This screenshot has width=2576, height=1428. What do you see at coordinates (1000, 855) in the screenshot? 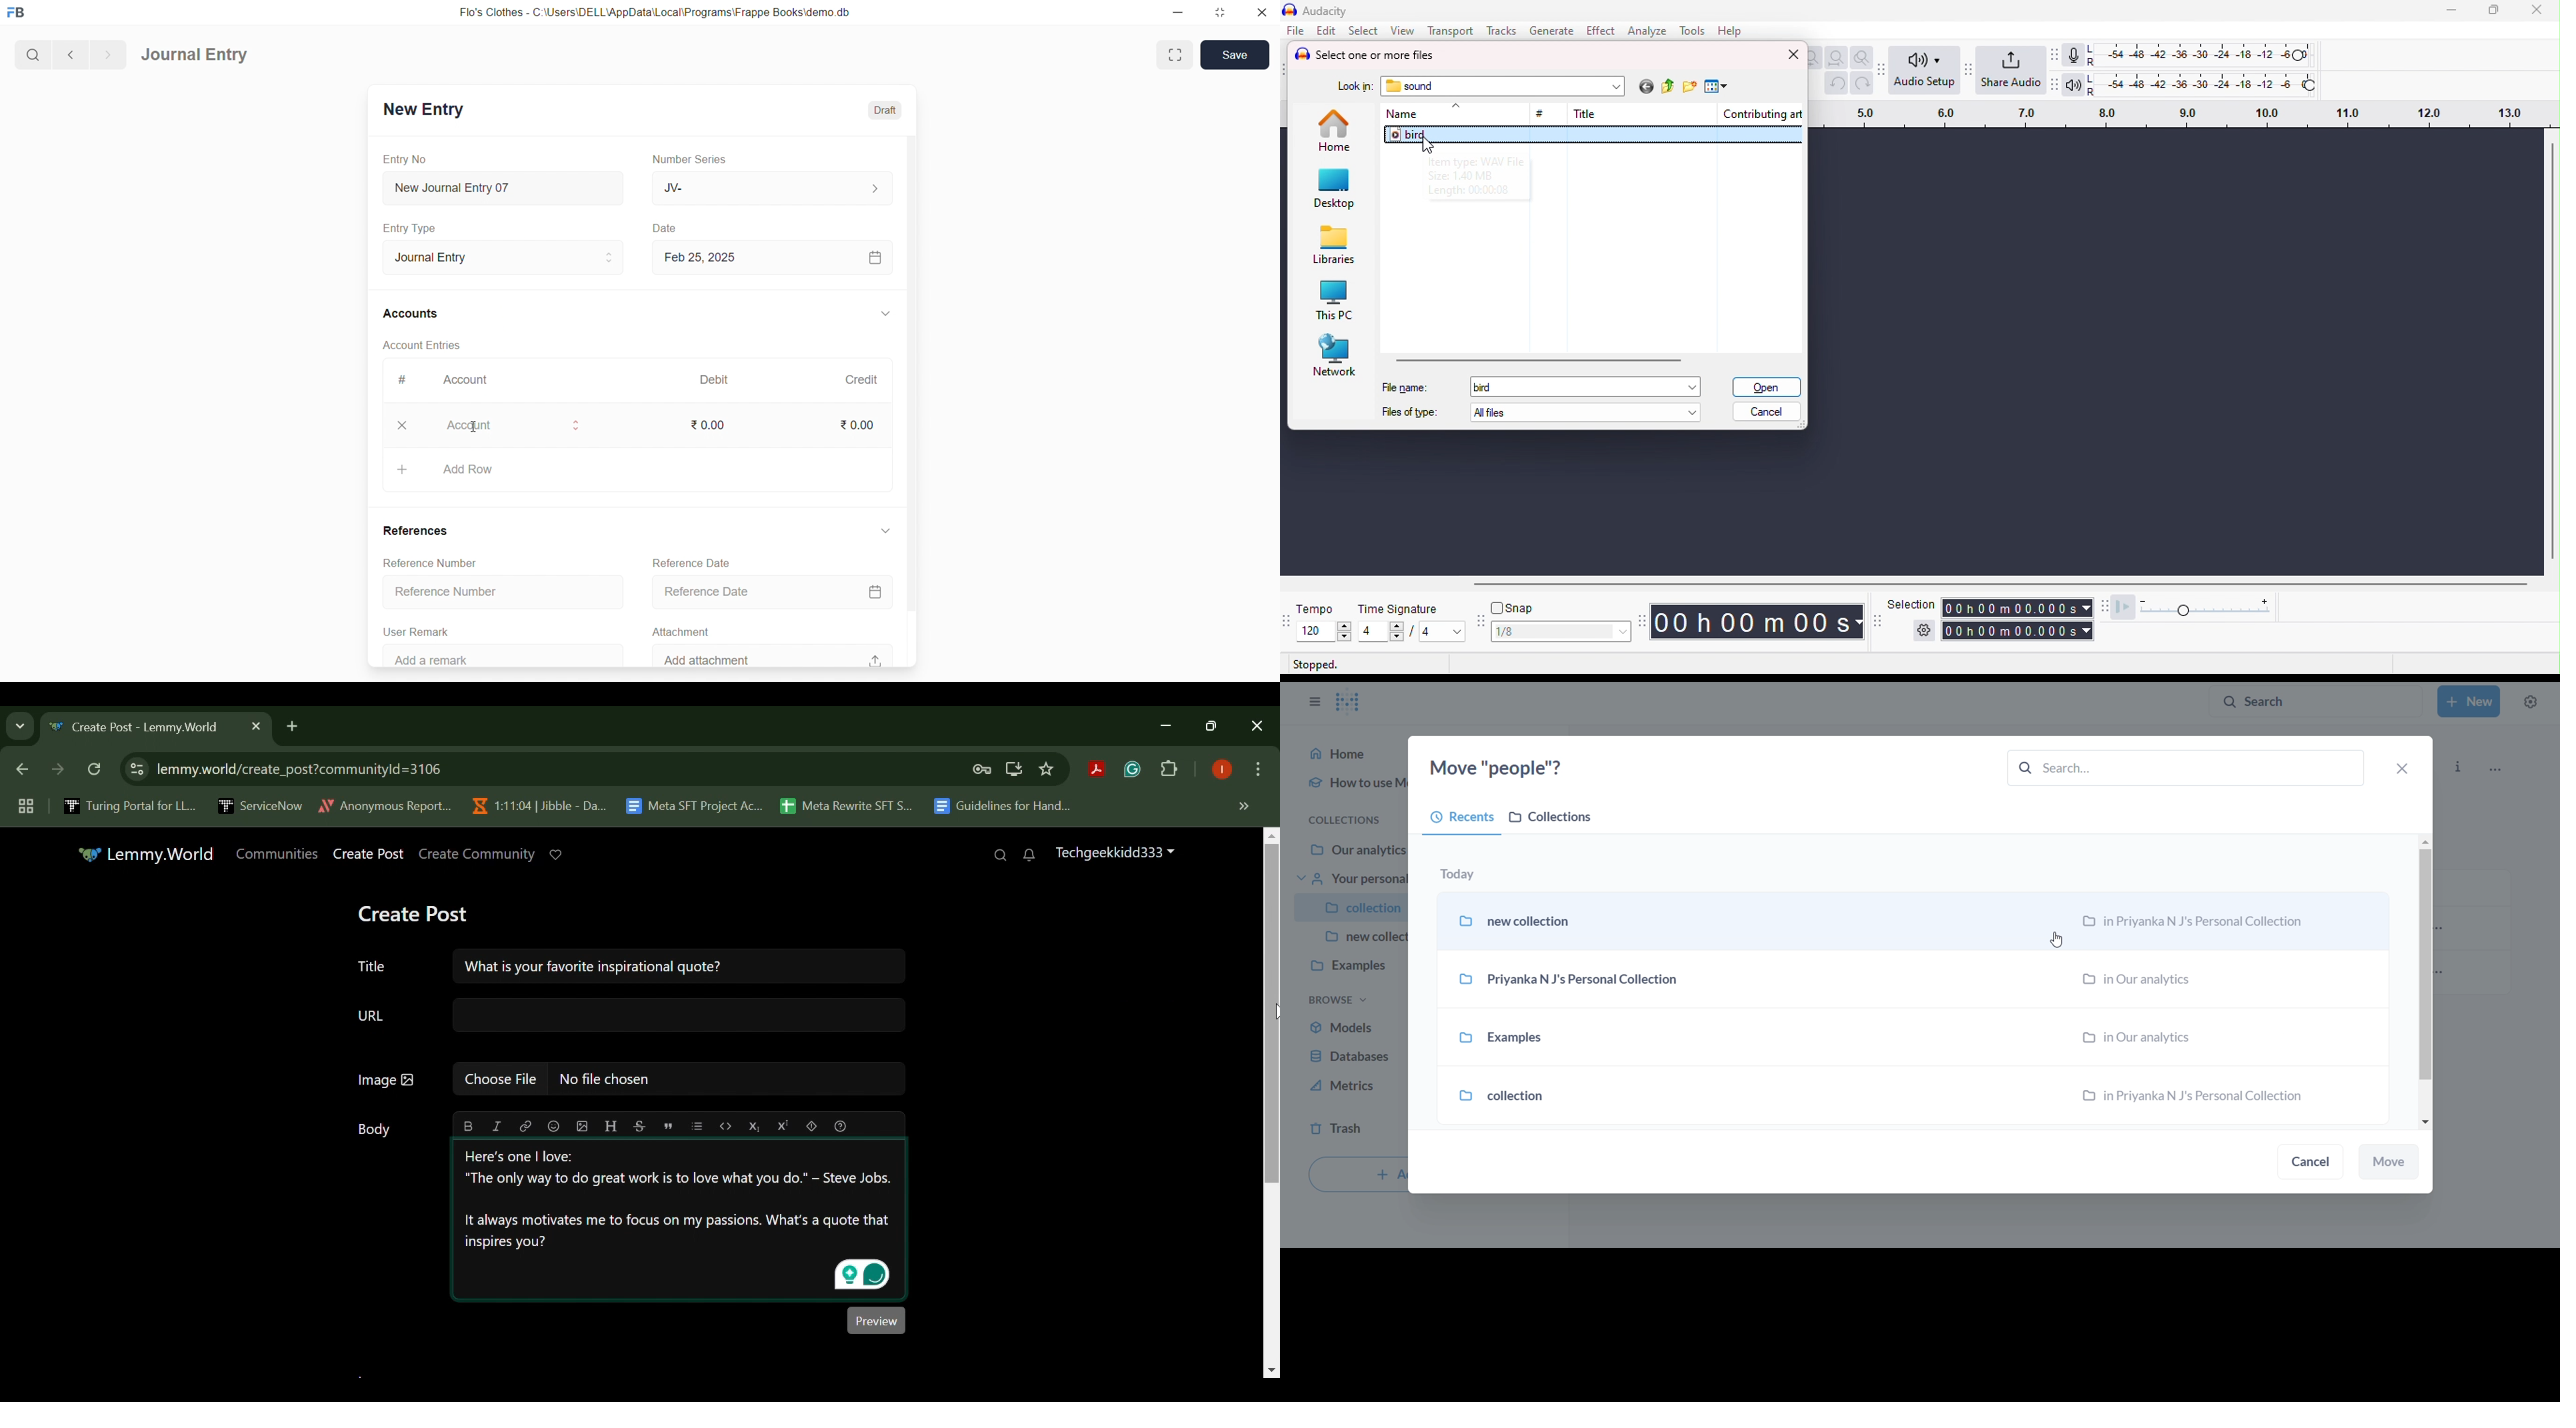
I see `Search ` at bounding box center [1000, 855].